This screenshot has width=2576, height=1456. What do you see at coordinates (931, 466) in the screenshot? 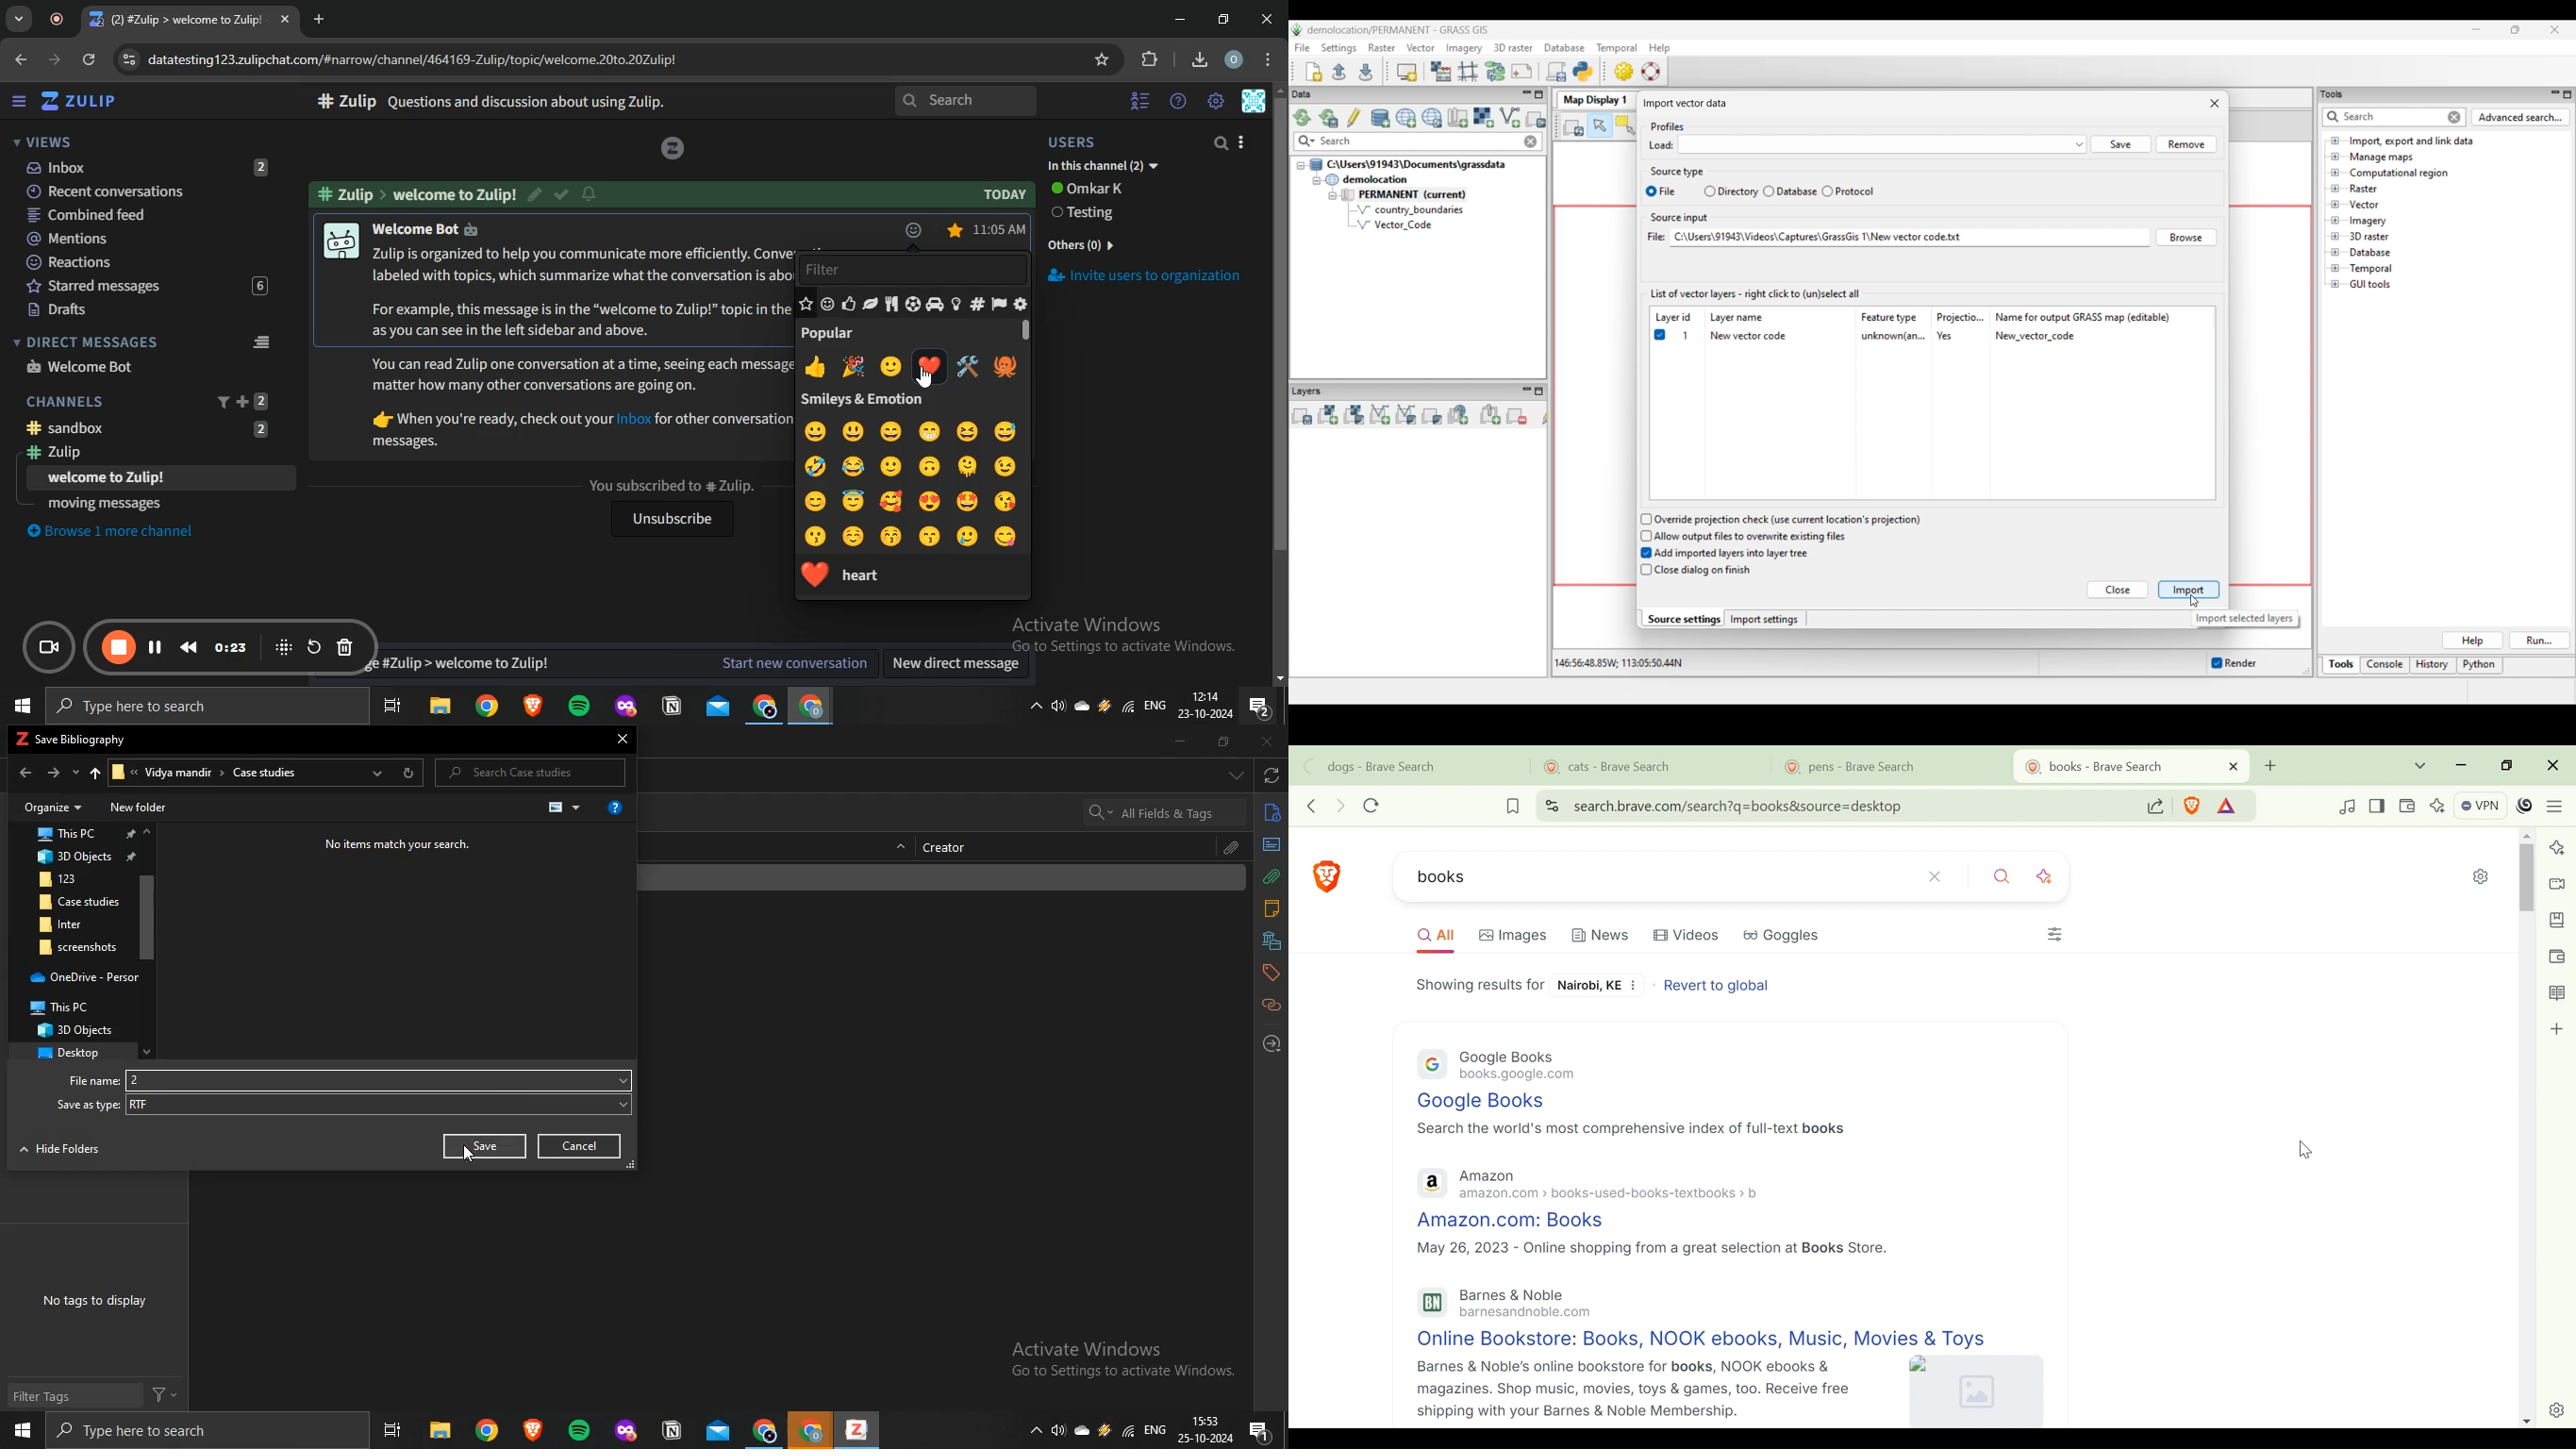
I see `upside down` at bounding box center [931, 466].